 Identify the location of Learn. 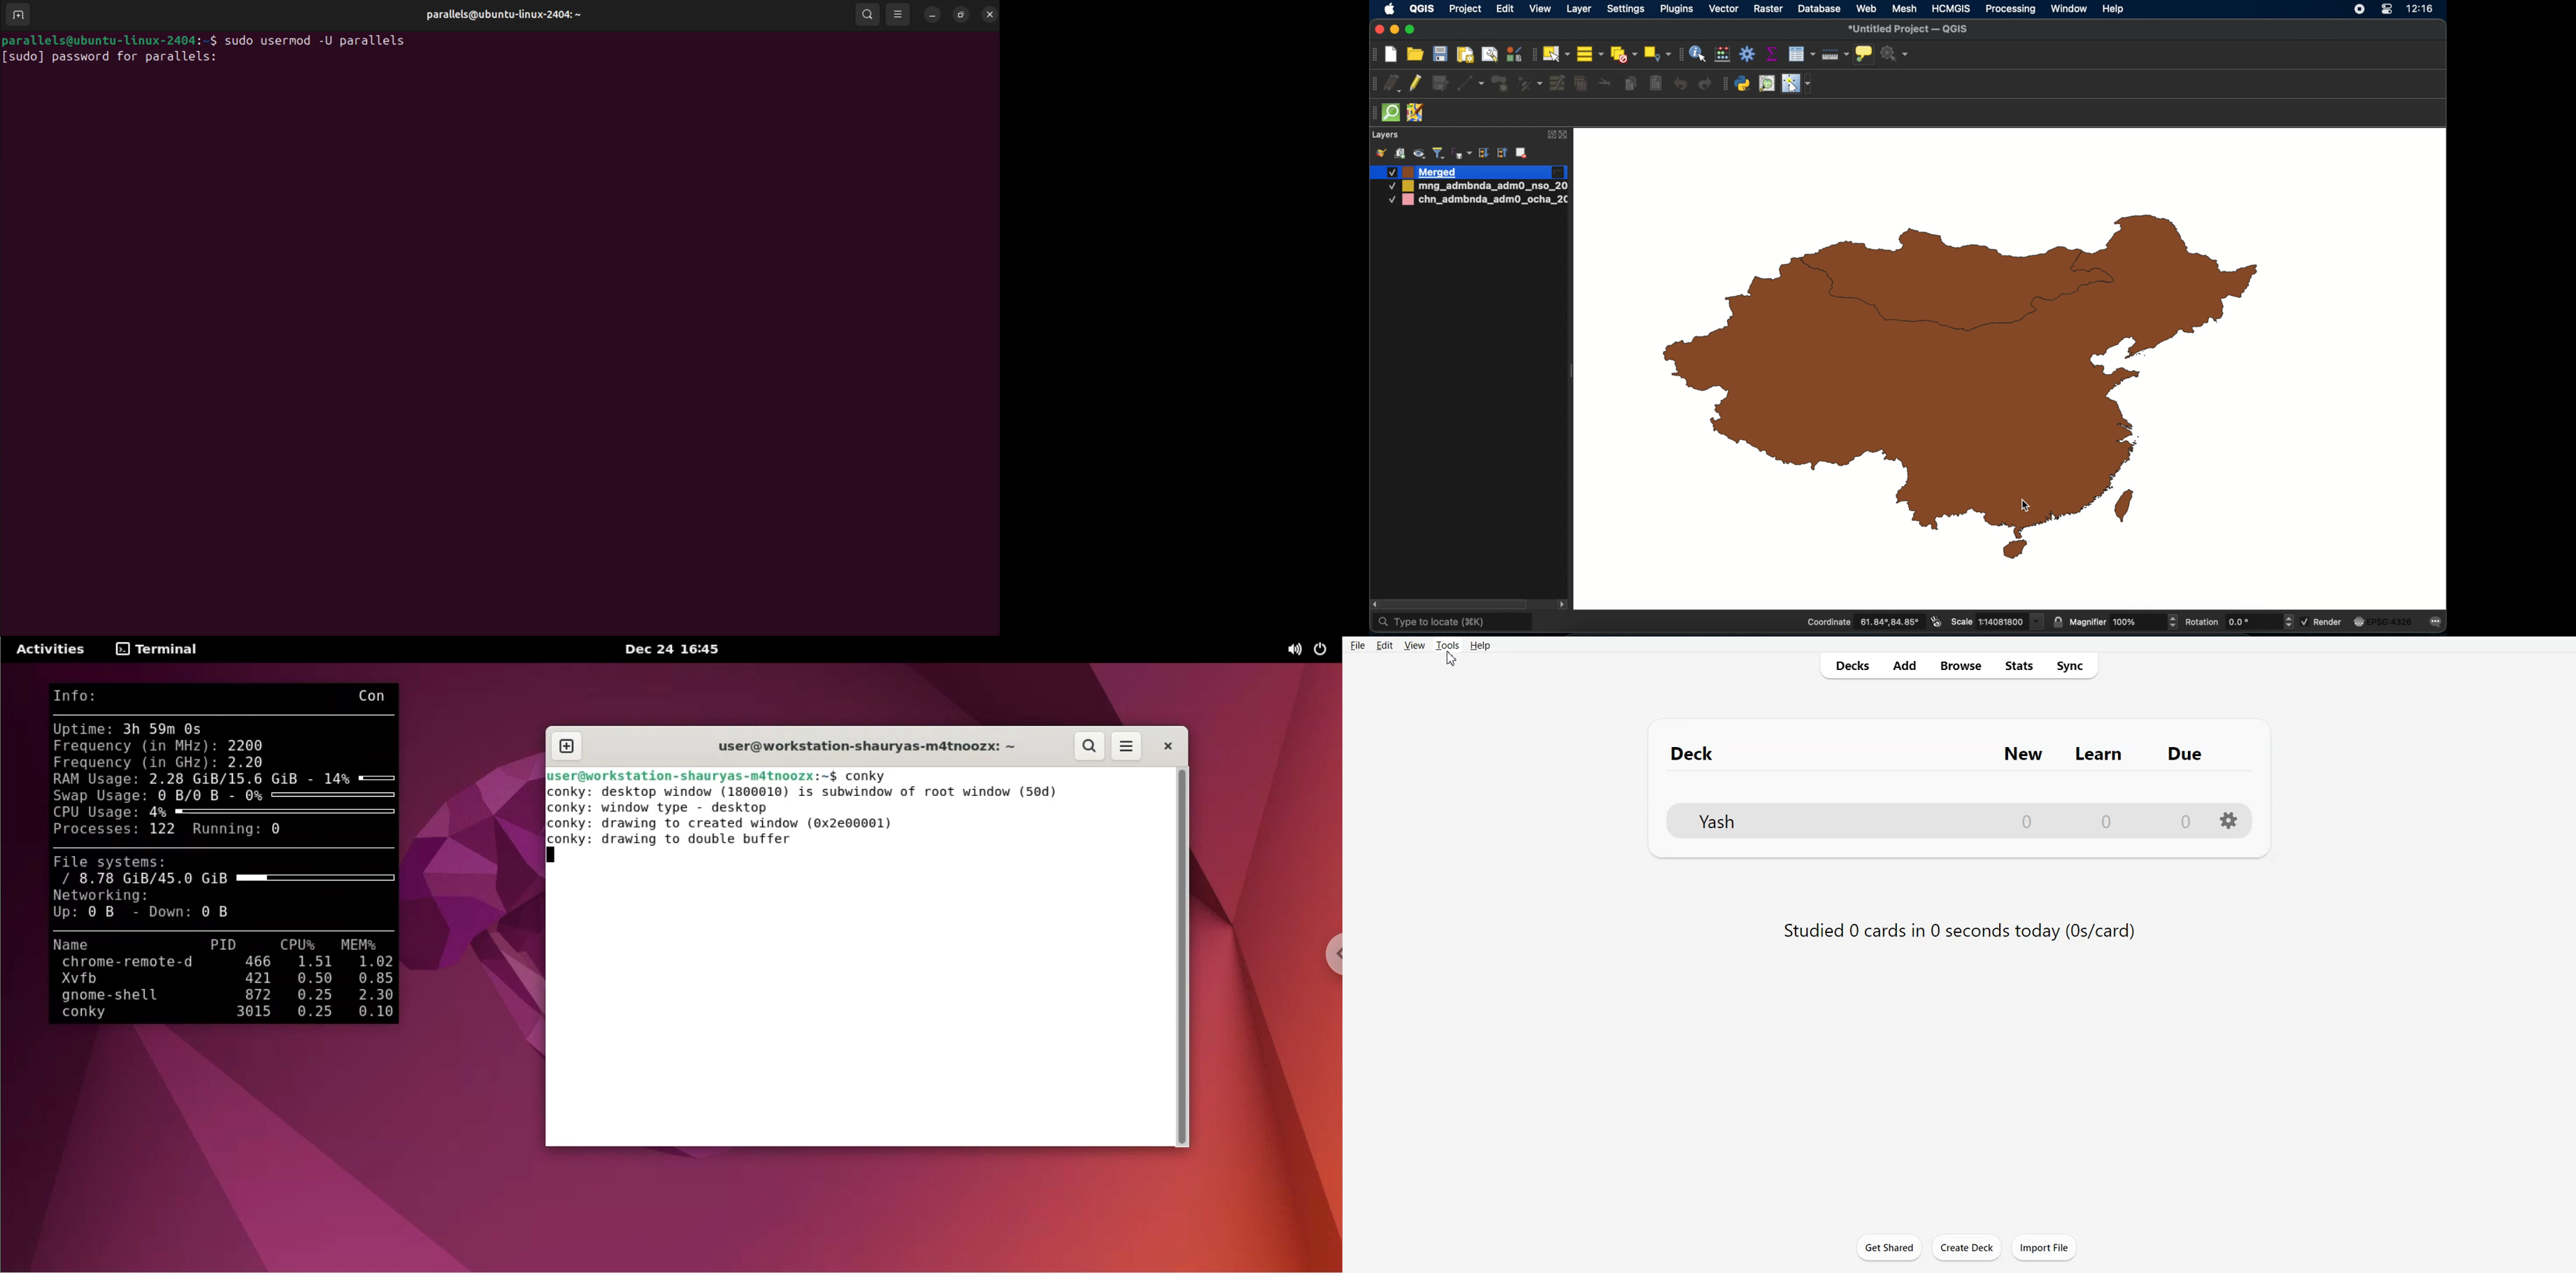
(2101, 754).